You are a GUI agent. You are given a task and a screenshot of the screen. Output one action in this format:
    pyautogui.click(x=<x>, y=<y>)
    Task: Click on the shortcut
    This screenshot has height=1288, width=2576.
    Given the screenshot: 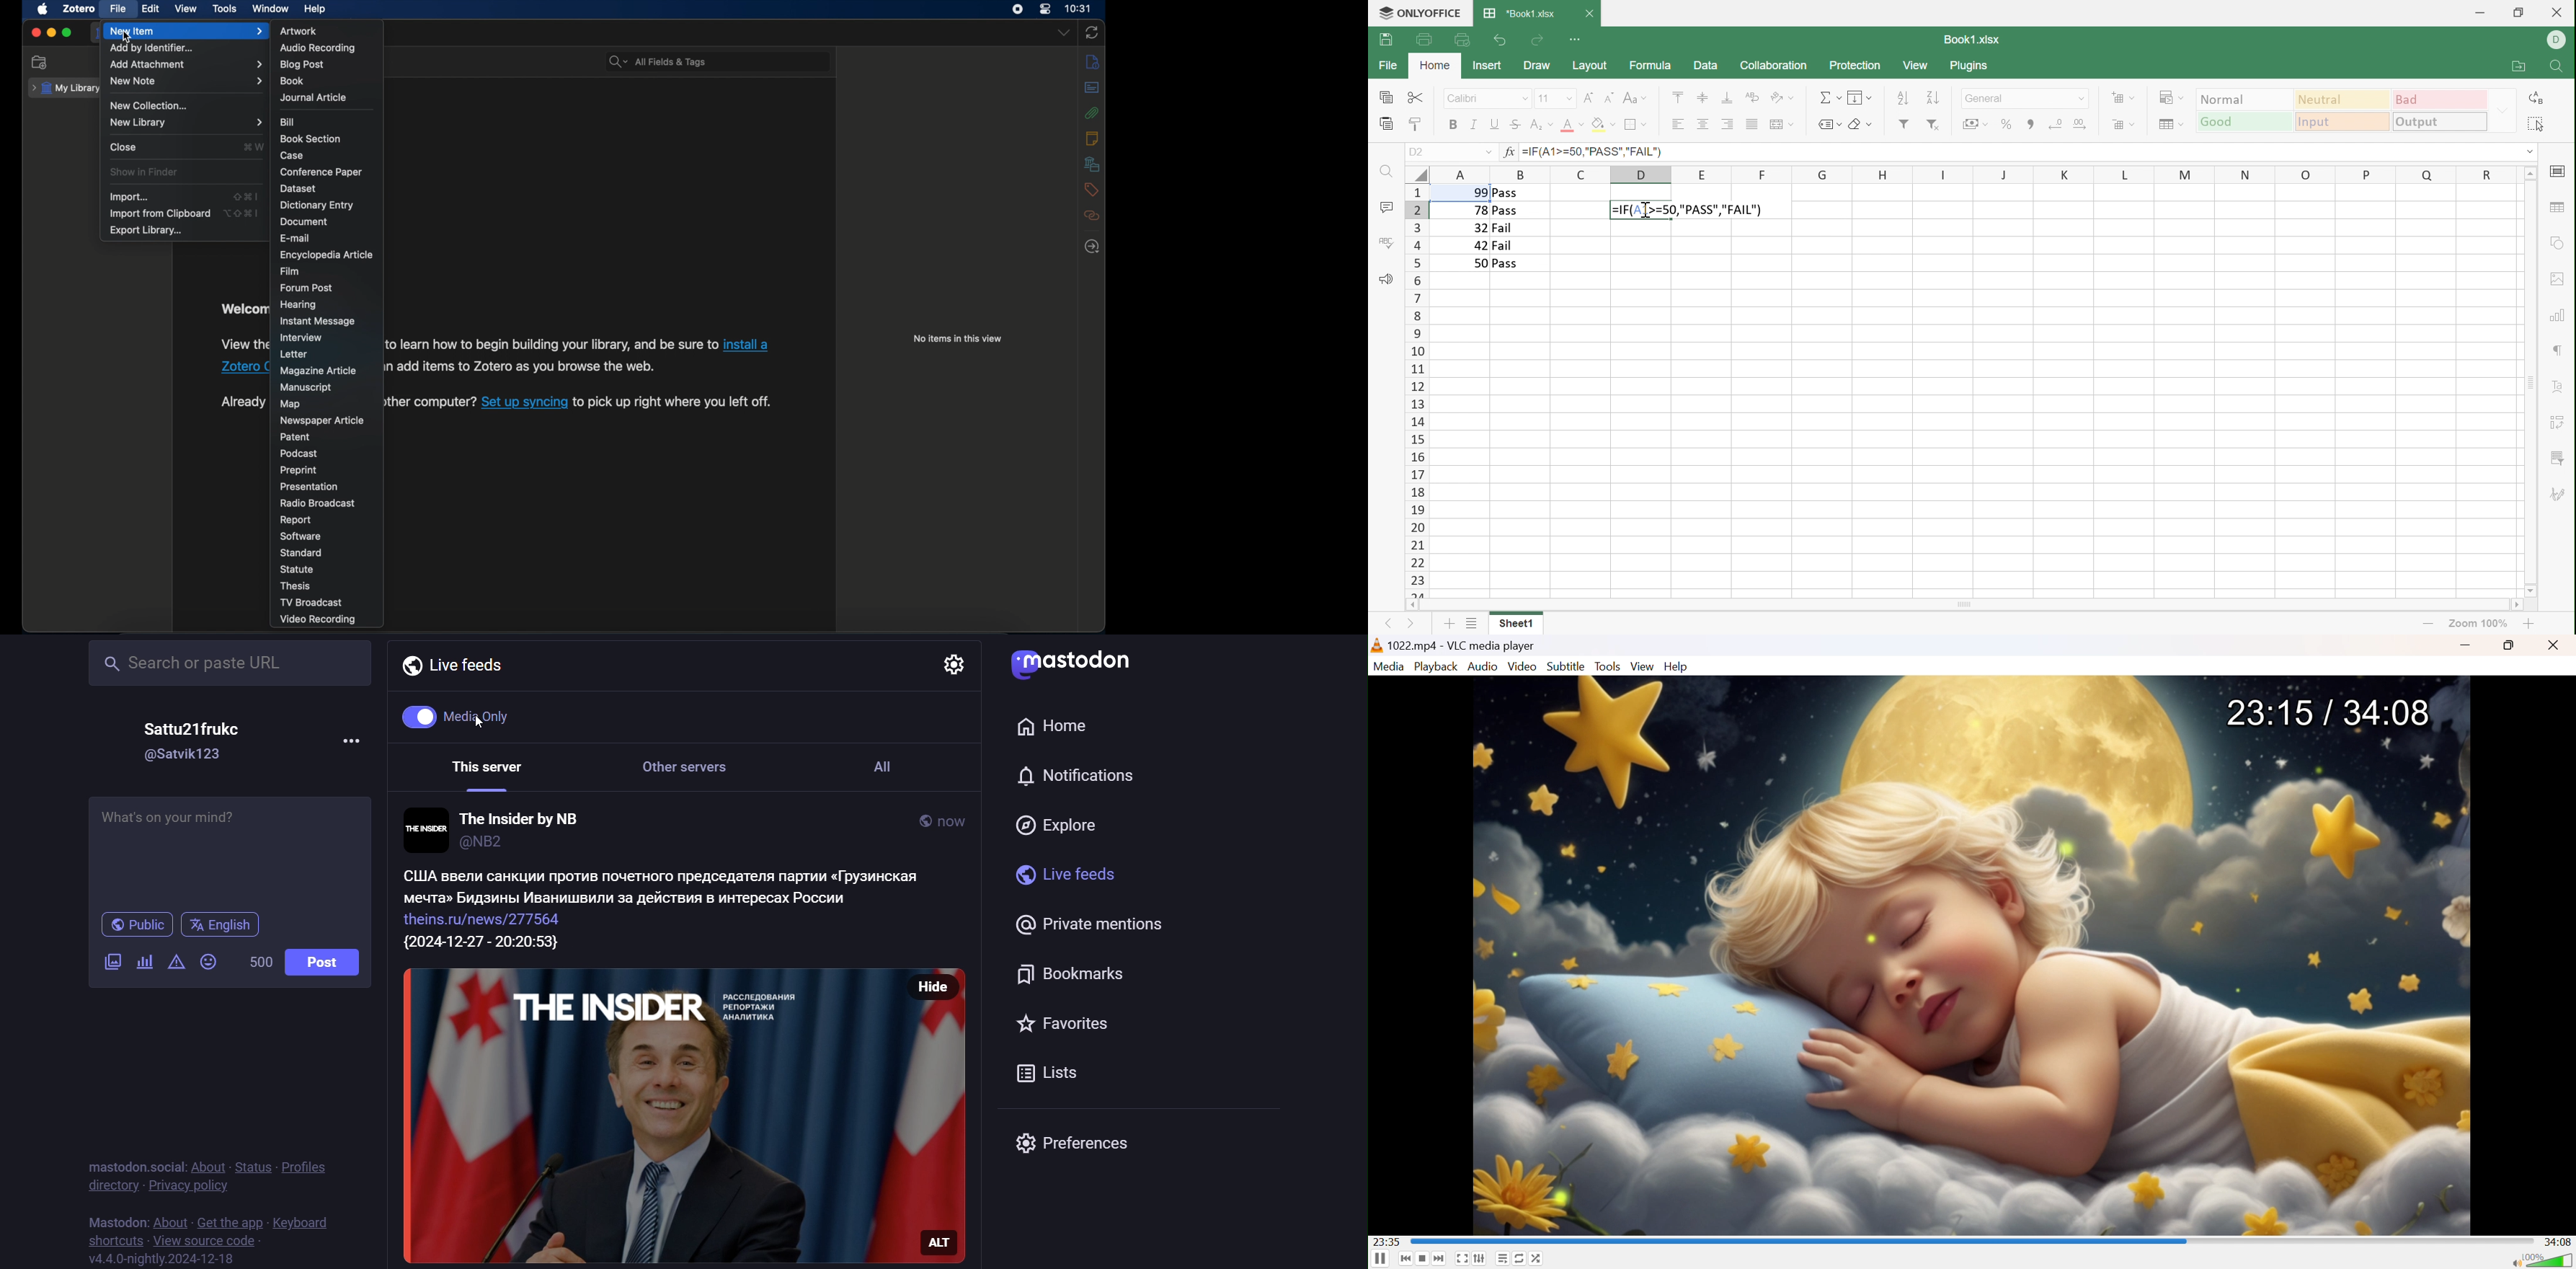 What is the action you would take?
    pyautogui.click(x=254, y=146)
    